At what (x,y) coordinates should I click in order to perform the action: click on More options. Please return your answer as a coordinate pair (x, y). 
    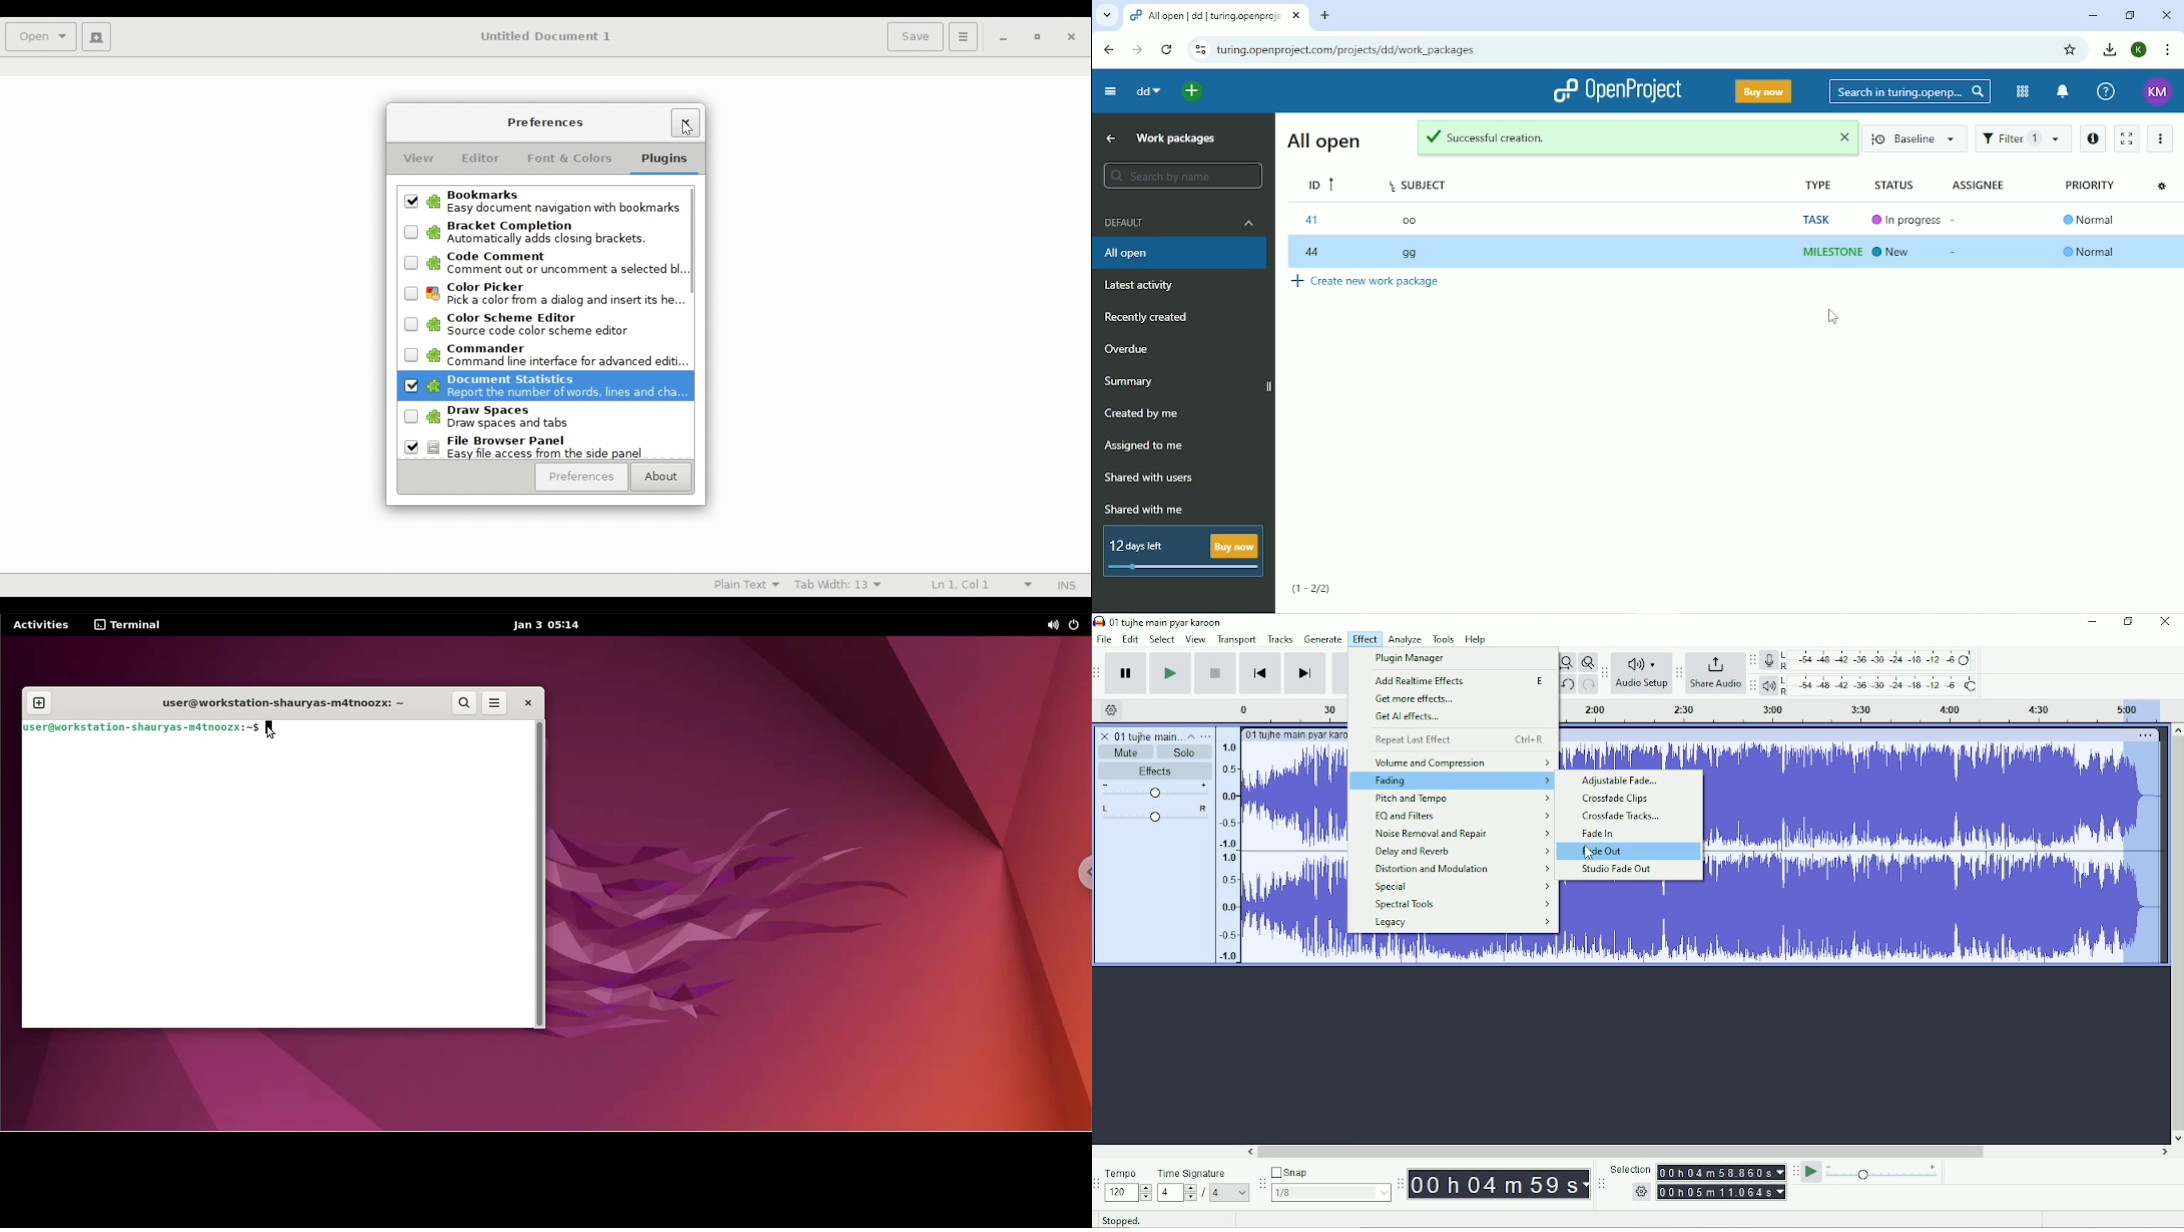
    Looking at the image, I should click on (2146, 735).